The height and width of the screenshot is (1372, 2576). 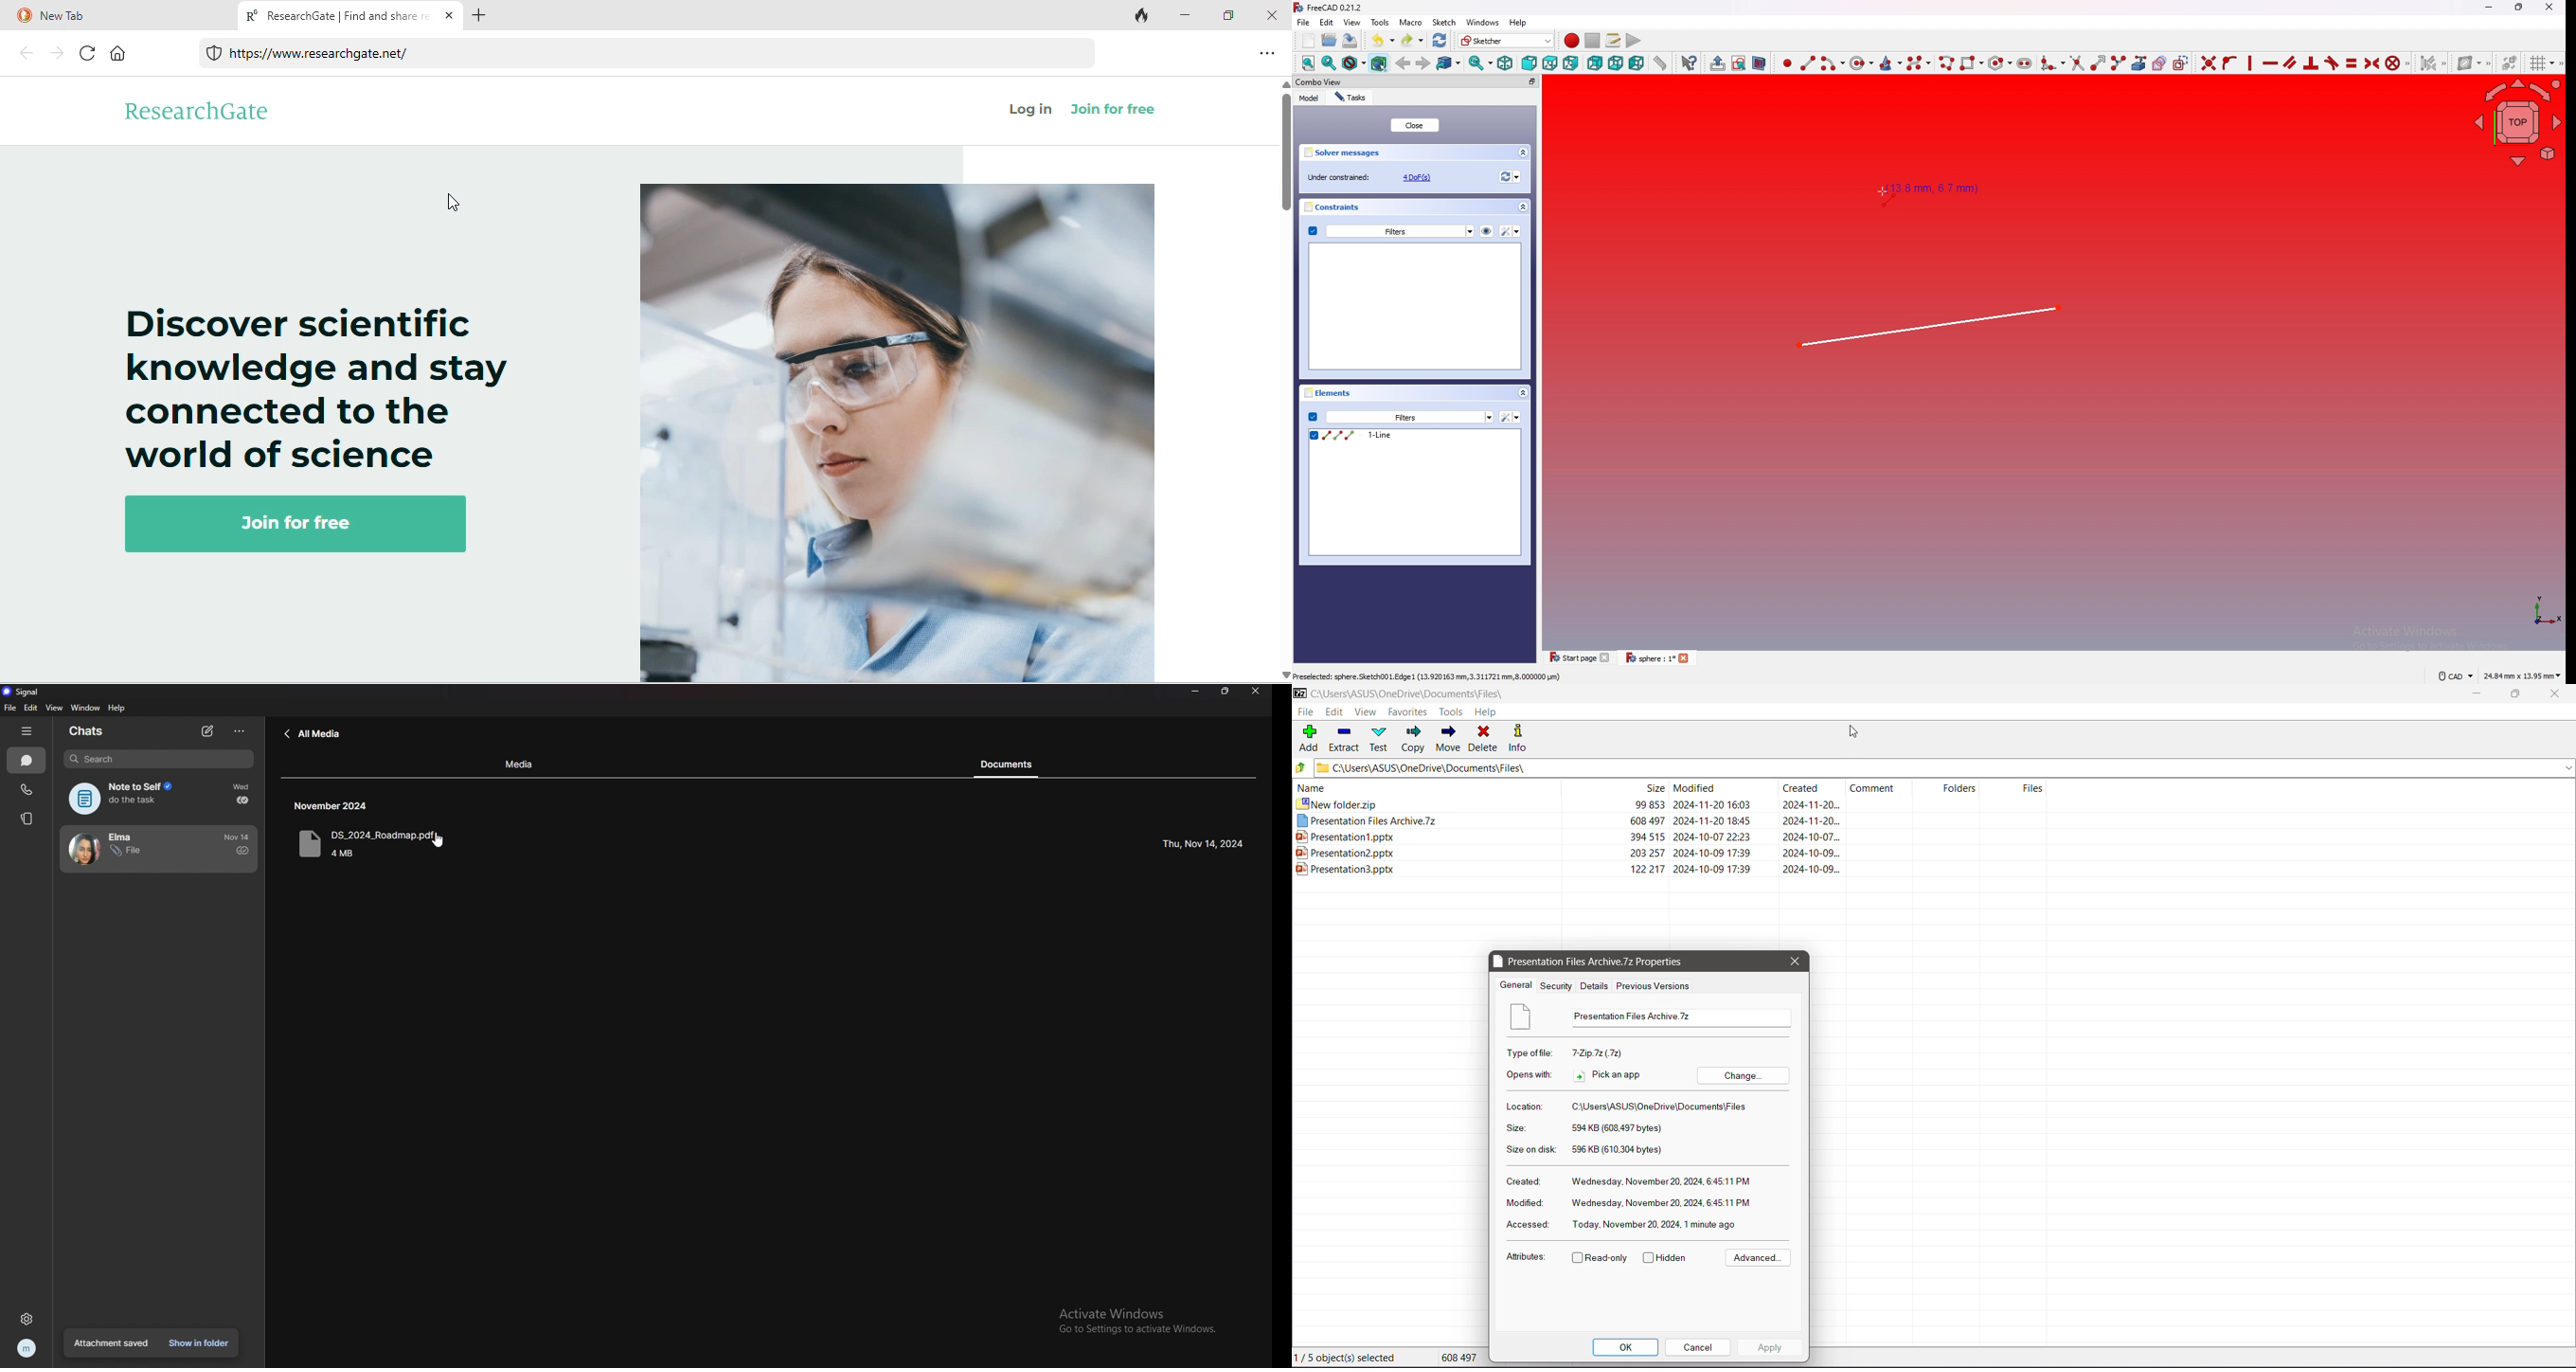 I want to click on join for free, so click(x=1124, y=114).